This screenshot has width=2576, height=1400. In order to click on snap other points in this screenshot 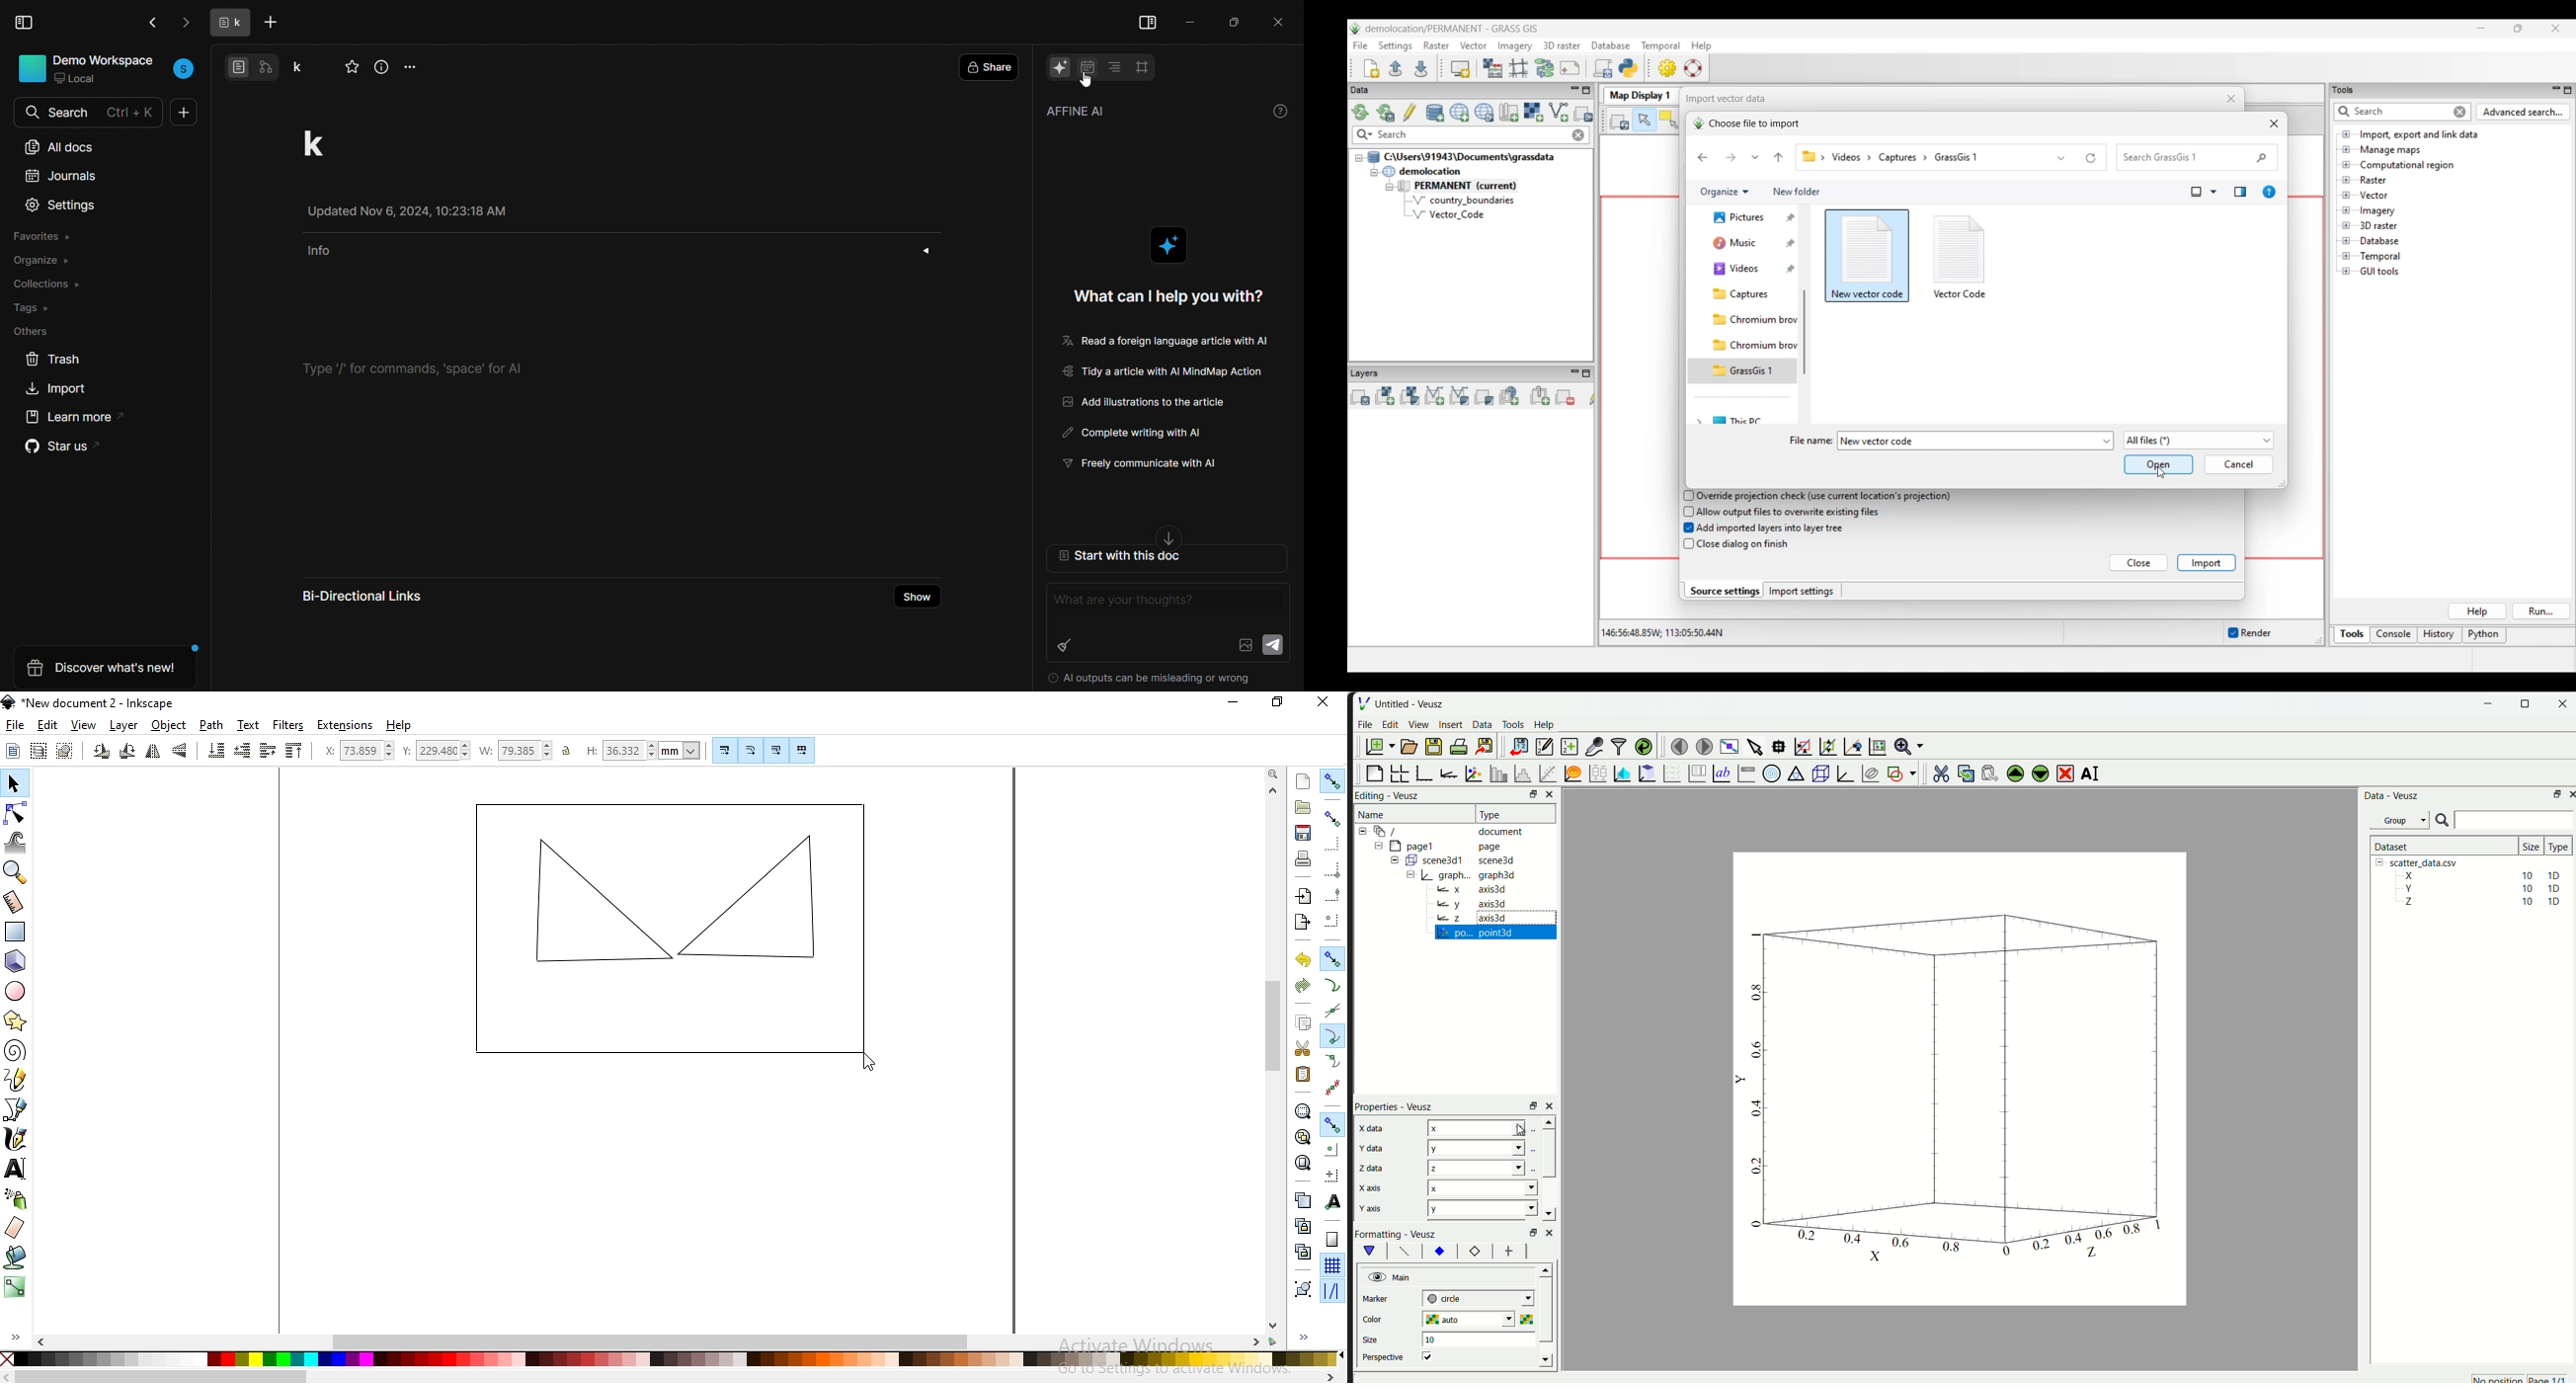, I will do `click(1333, 1124)`.